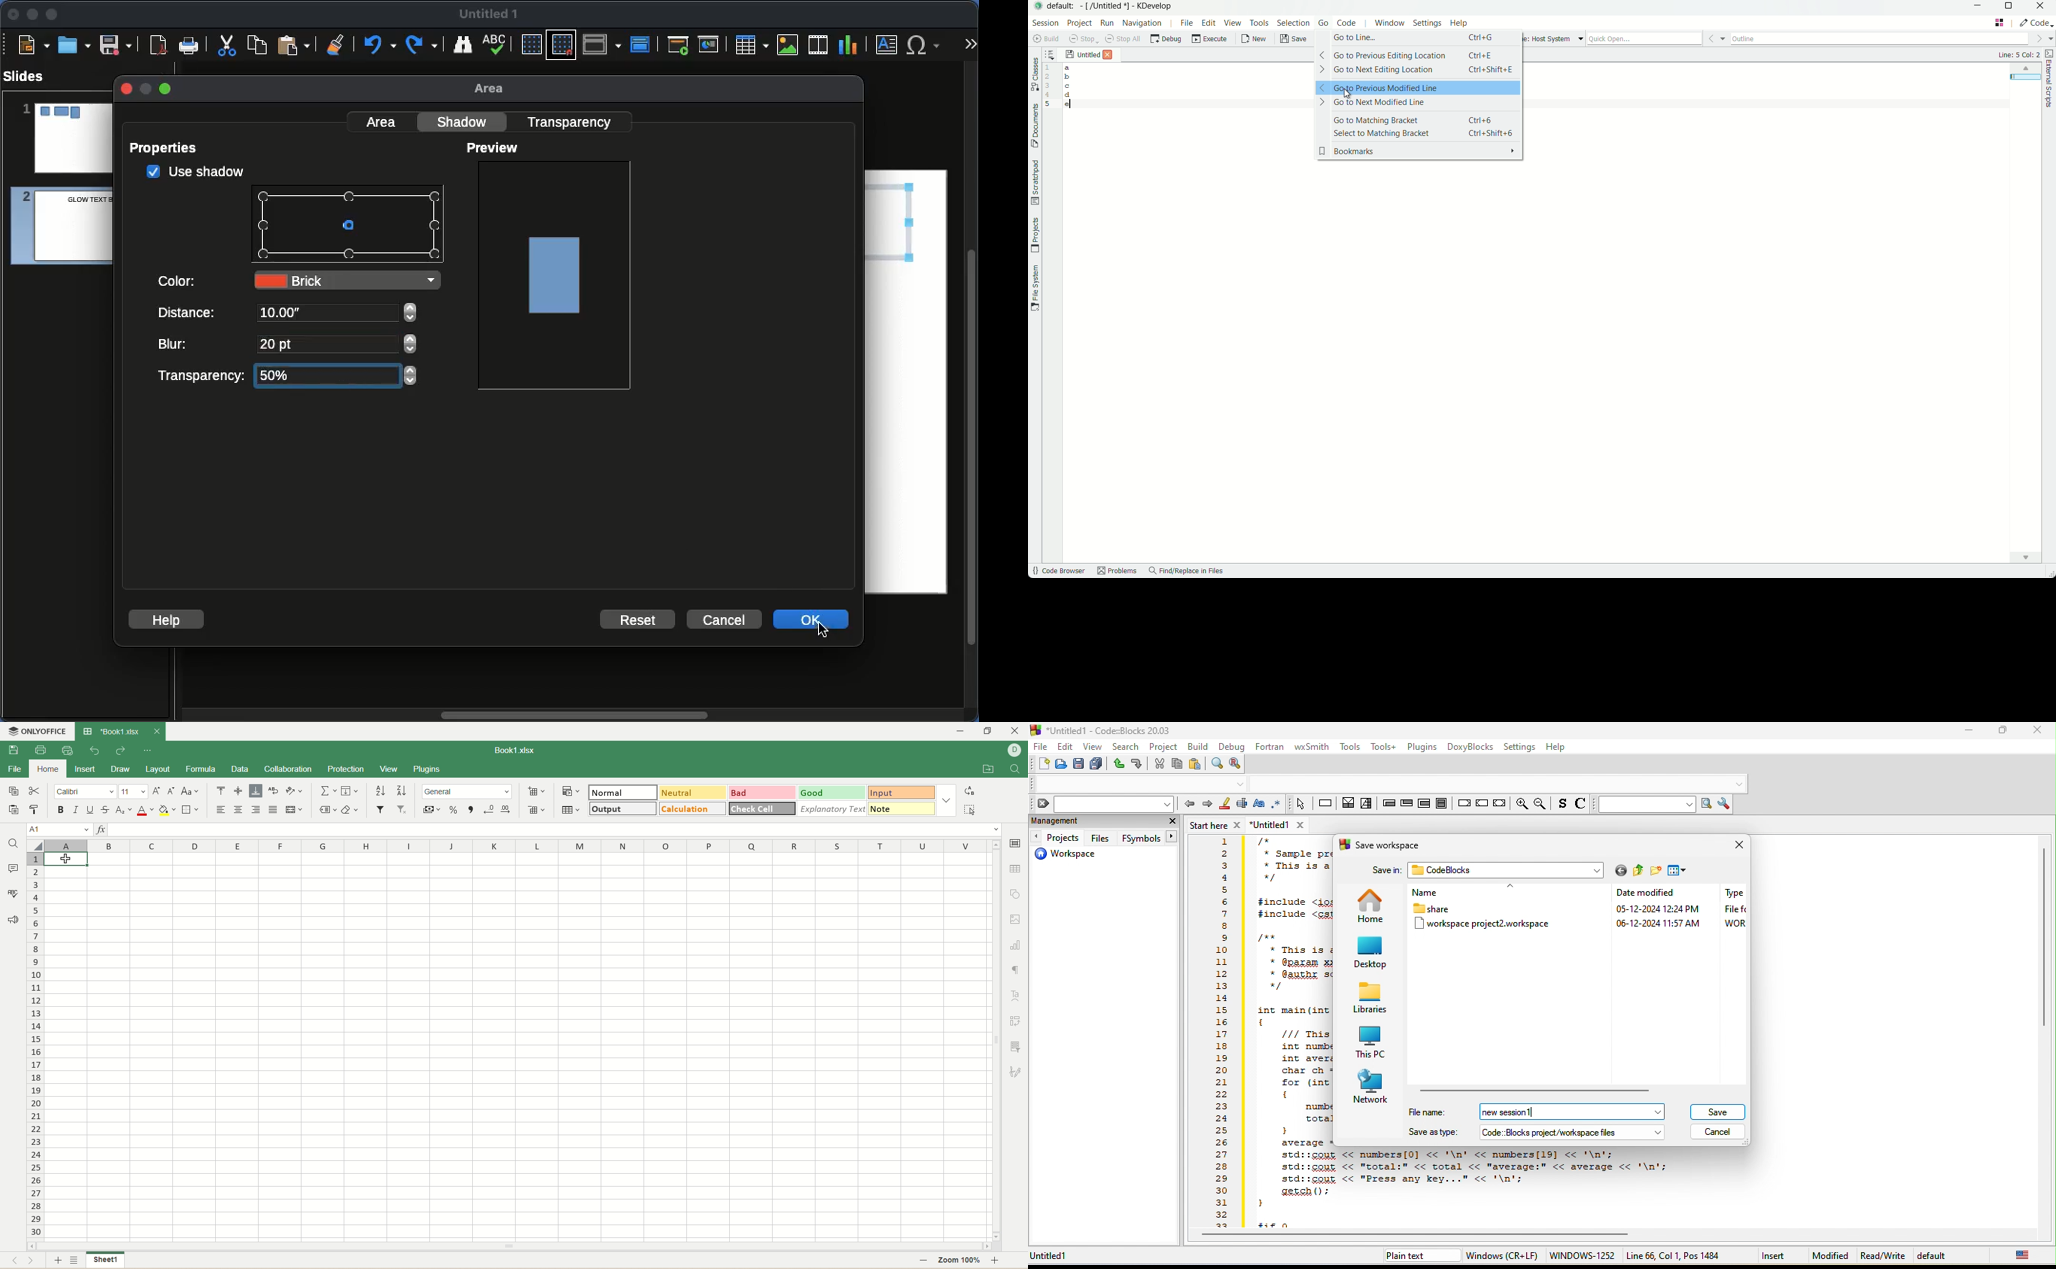 This screenshot has height=1288, width=2072. I want to click on Transparency, so click(572, 121).